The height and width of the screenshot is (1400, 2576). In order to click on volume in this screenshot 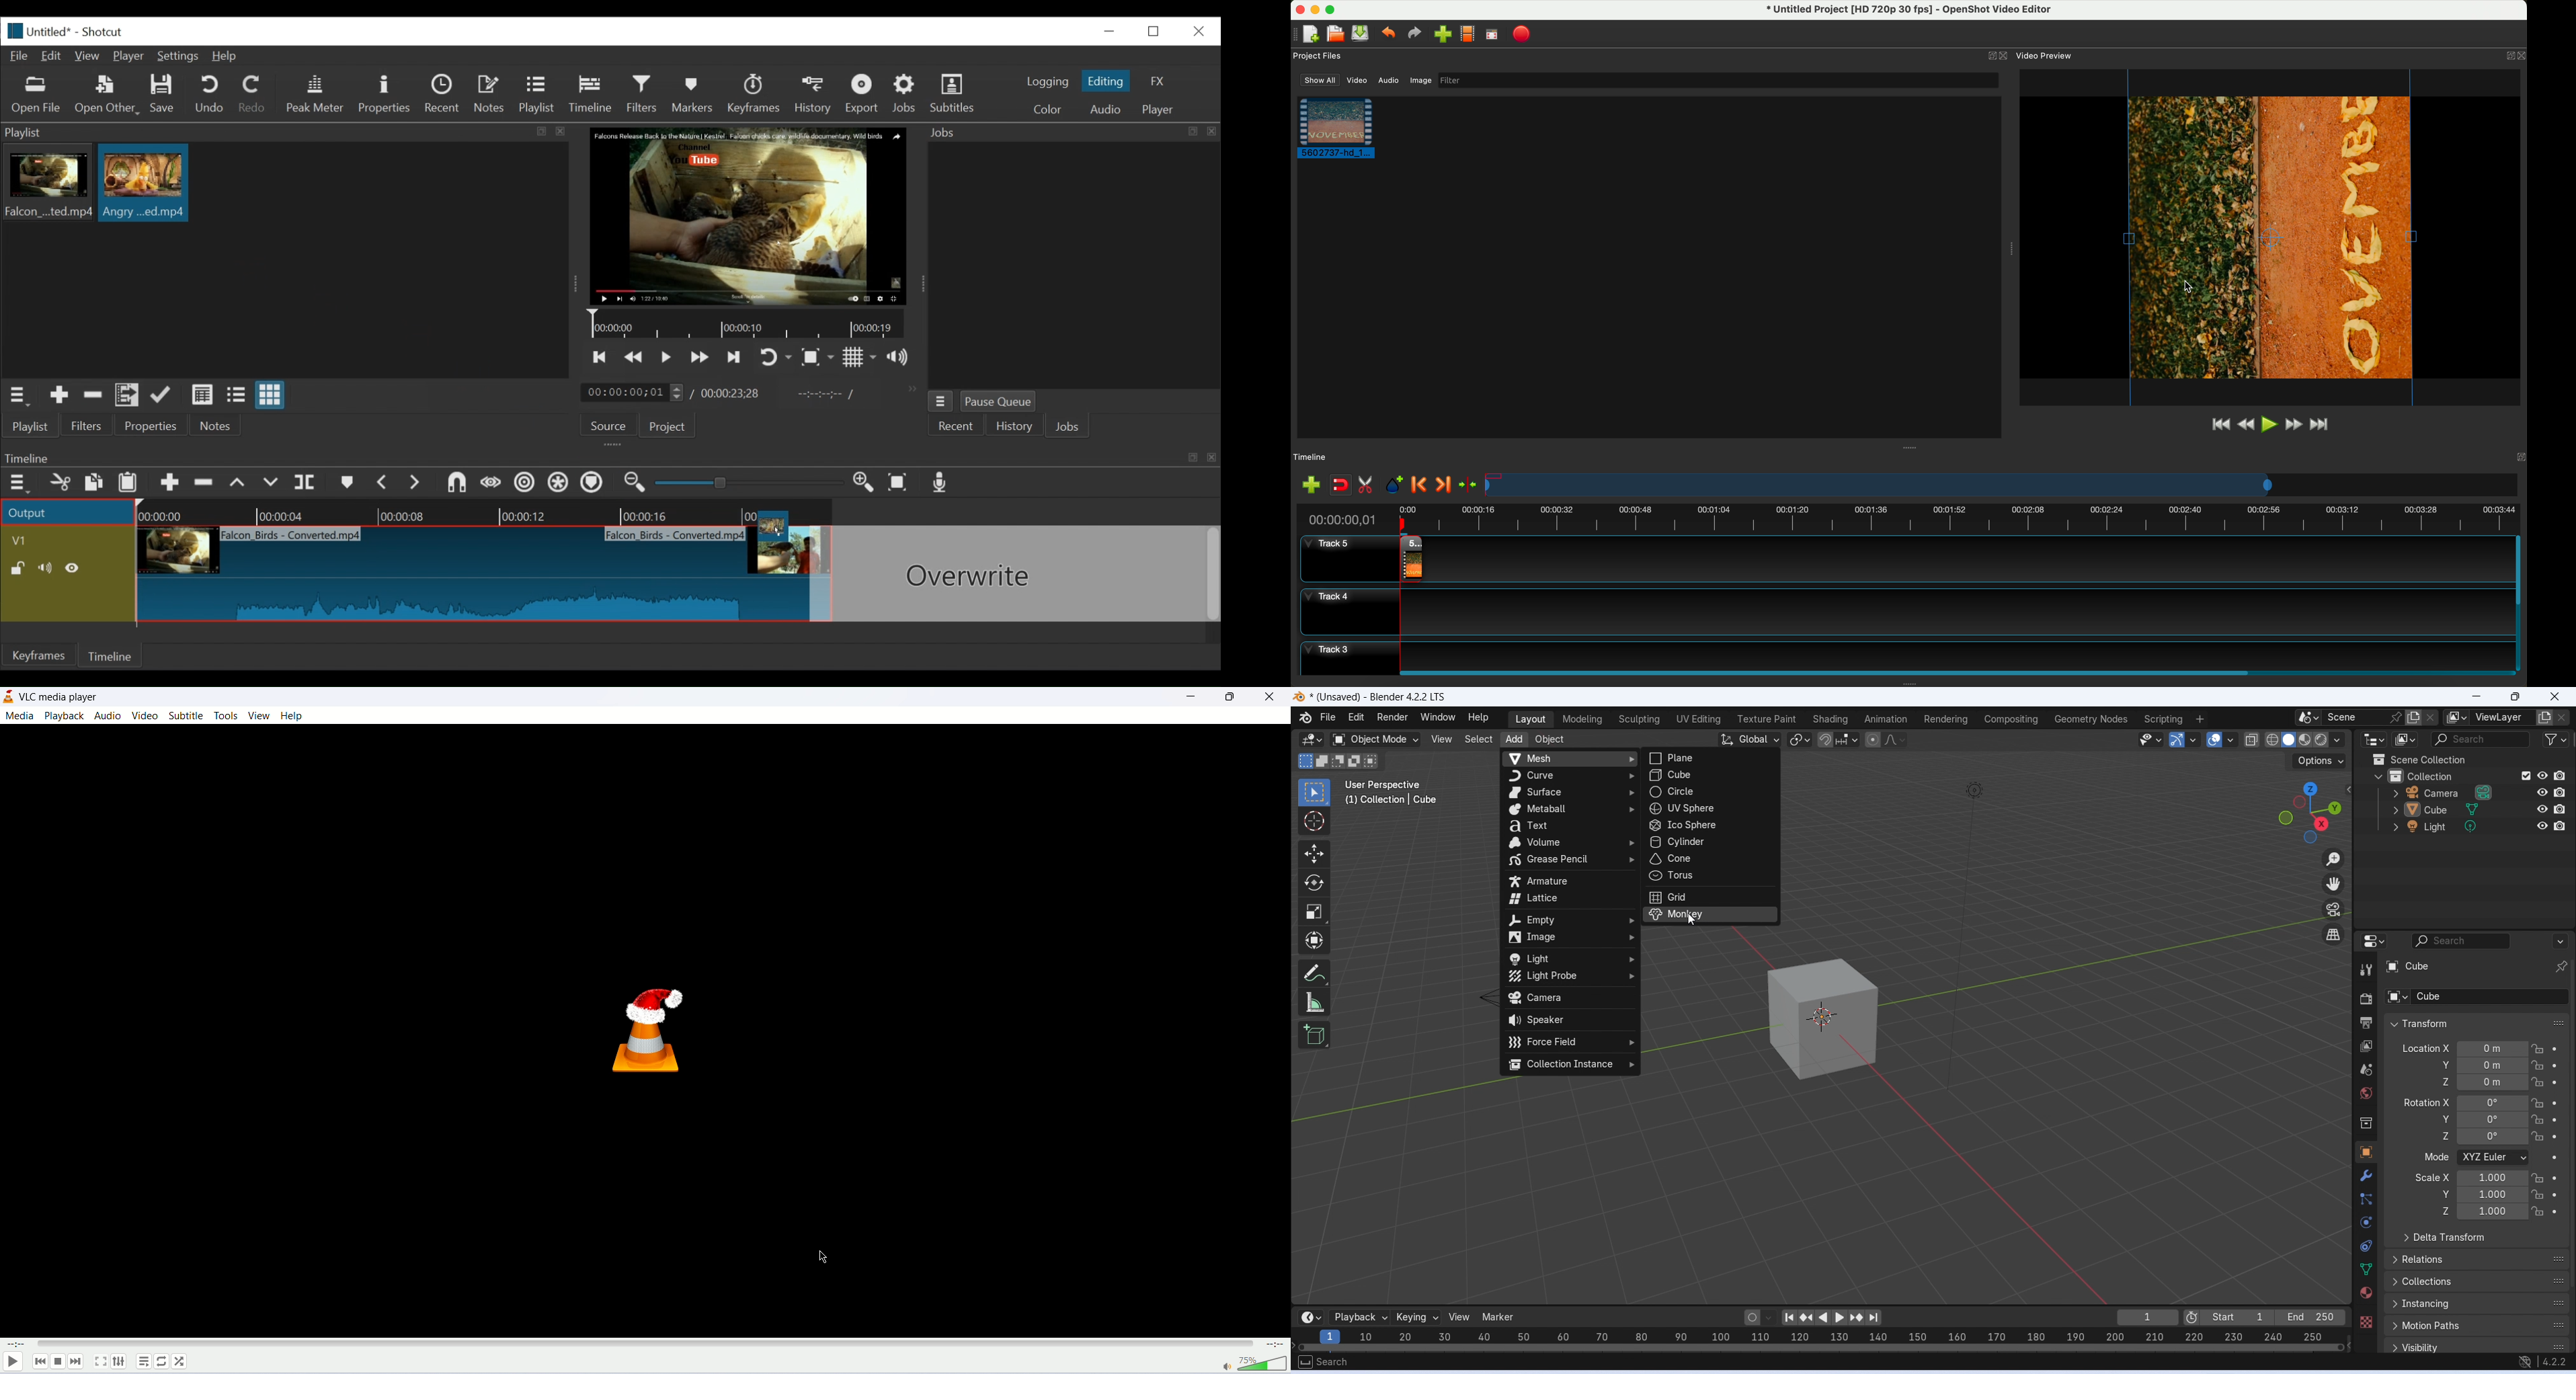, I will do `click(1569, 843)`.